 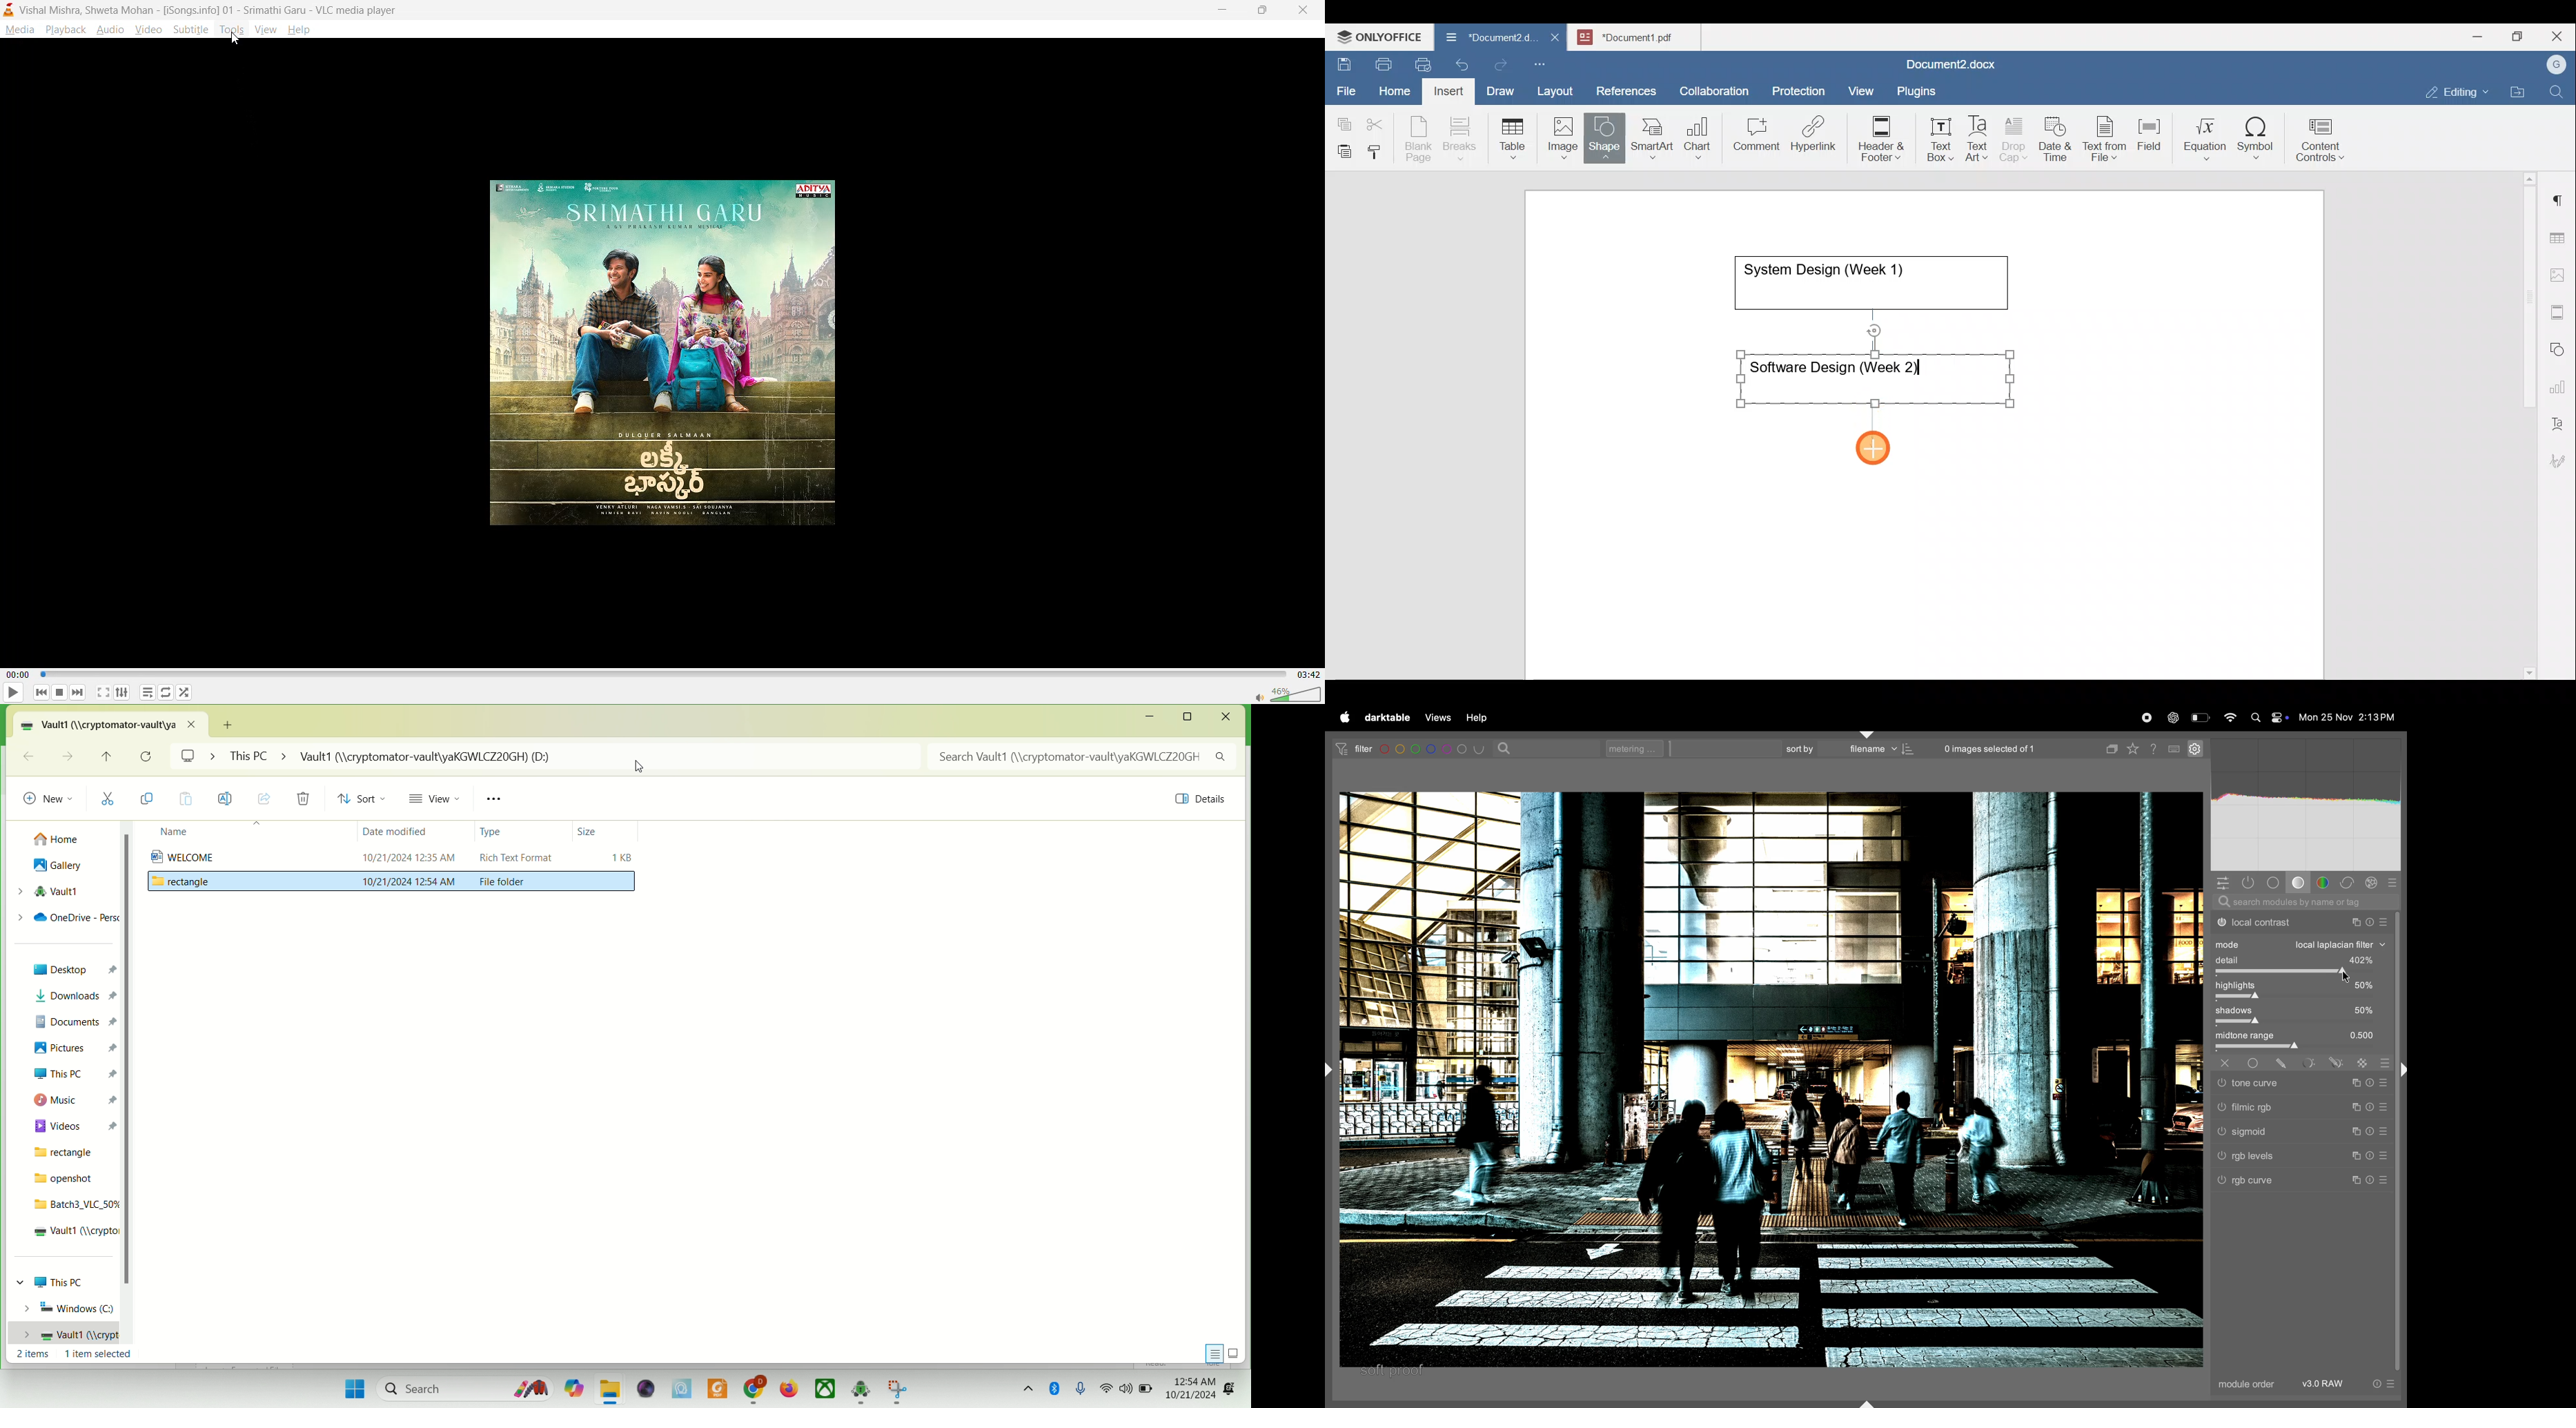 What do you see at coordinates (1877, 138) in the screenshot?
I see `Header & footer` at bounding box center [1877, 138].